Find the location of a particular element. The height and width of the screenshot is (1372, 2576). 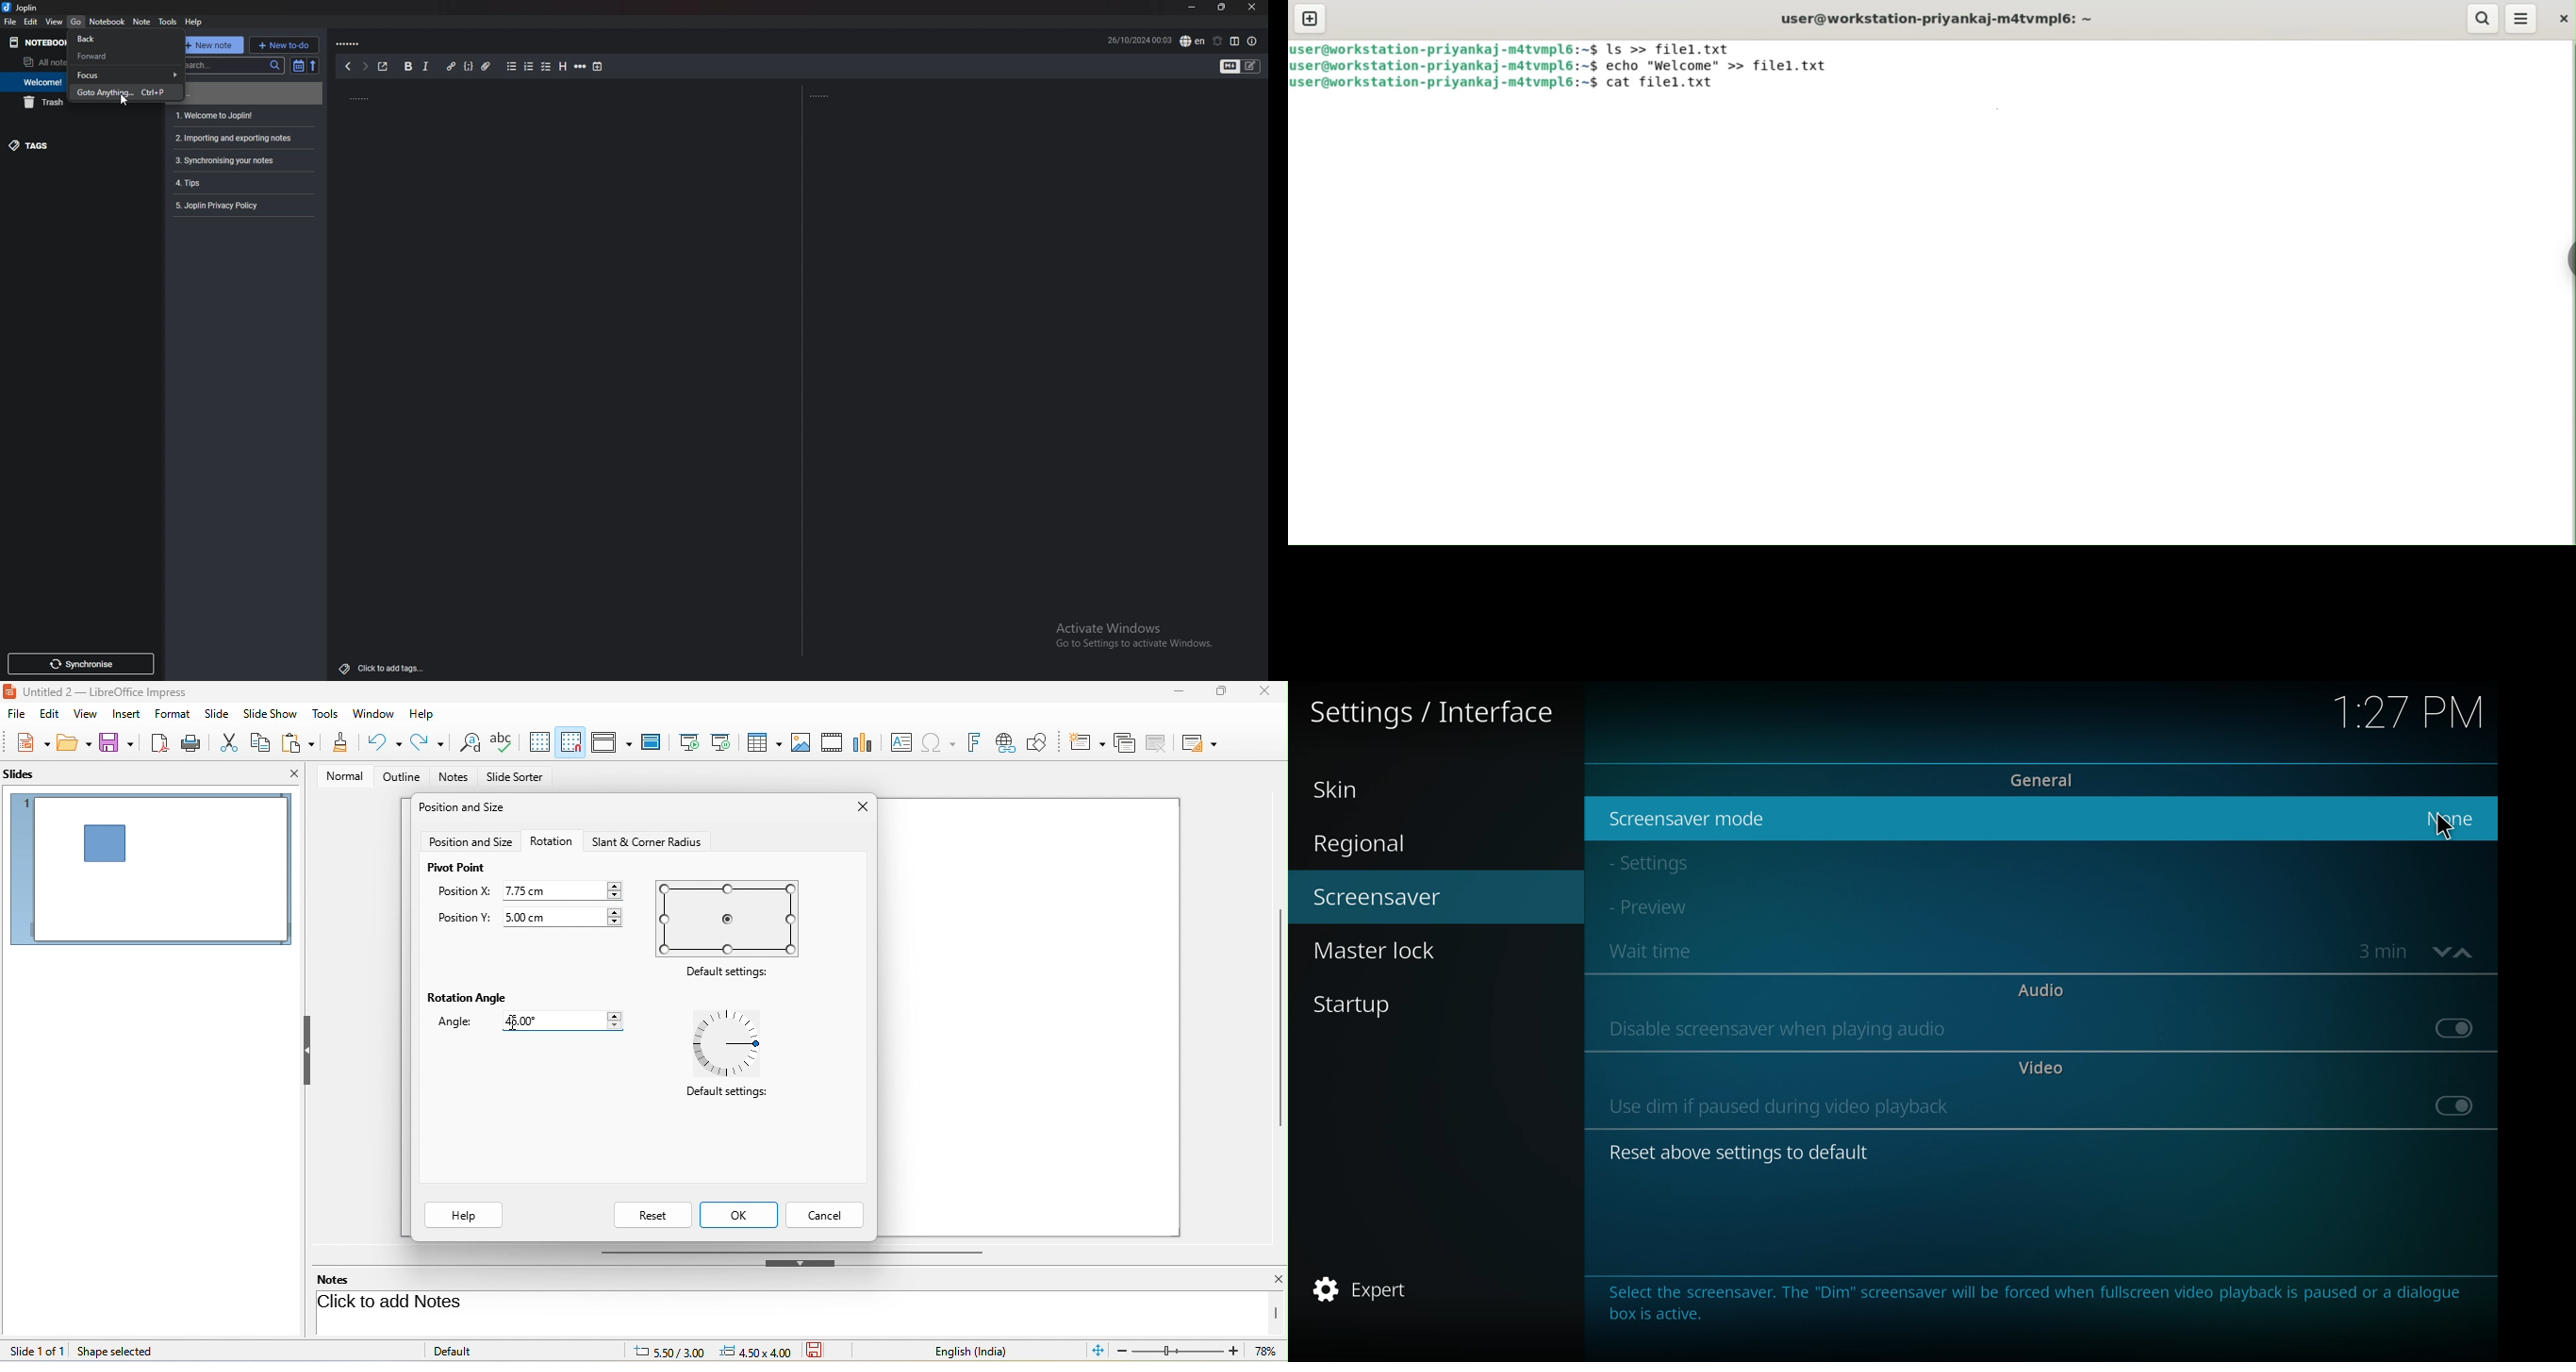

toggle editors is located at coordinates (1252, 67).